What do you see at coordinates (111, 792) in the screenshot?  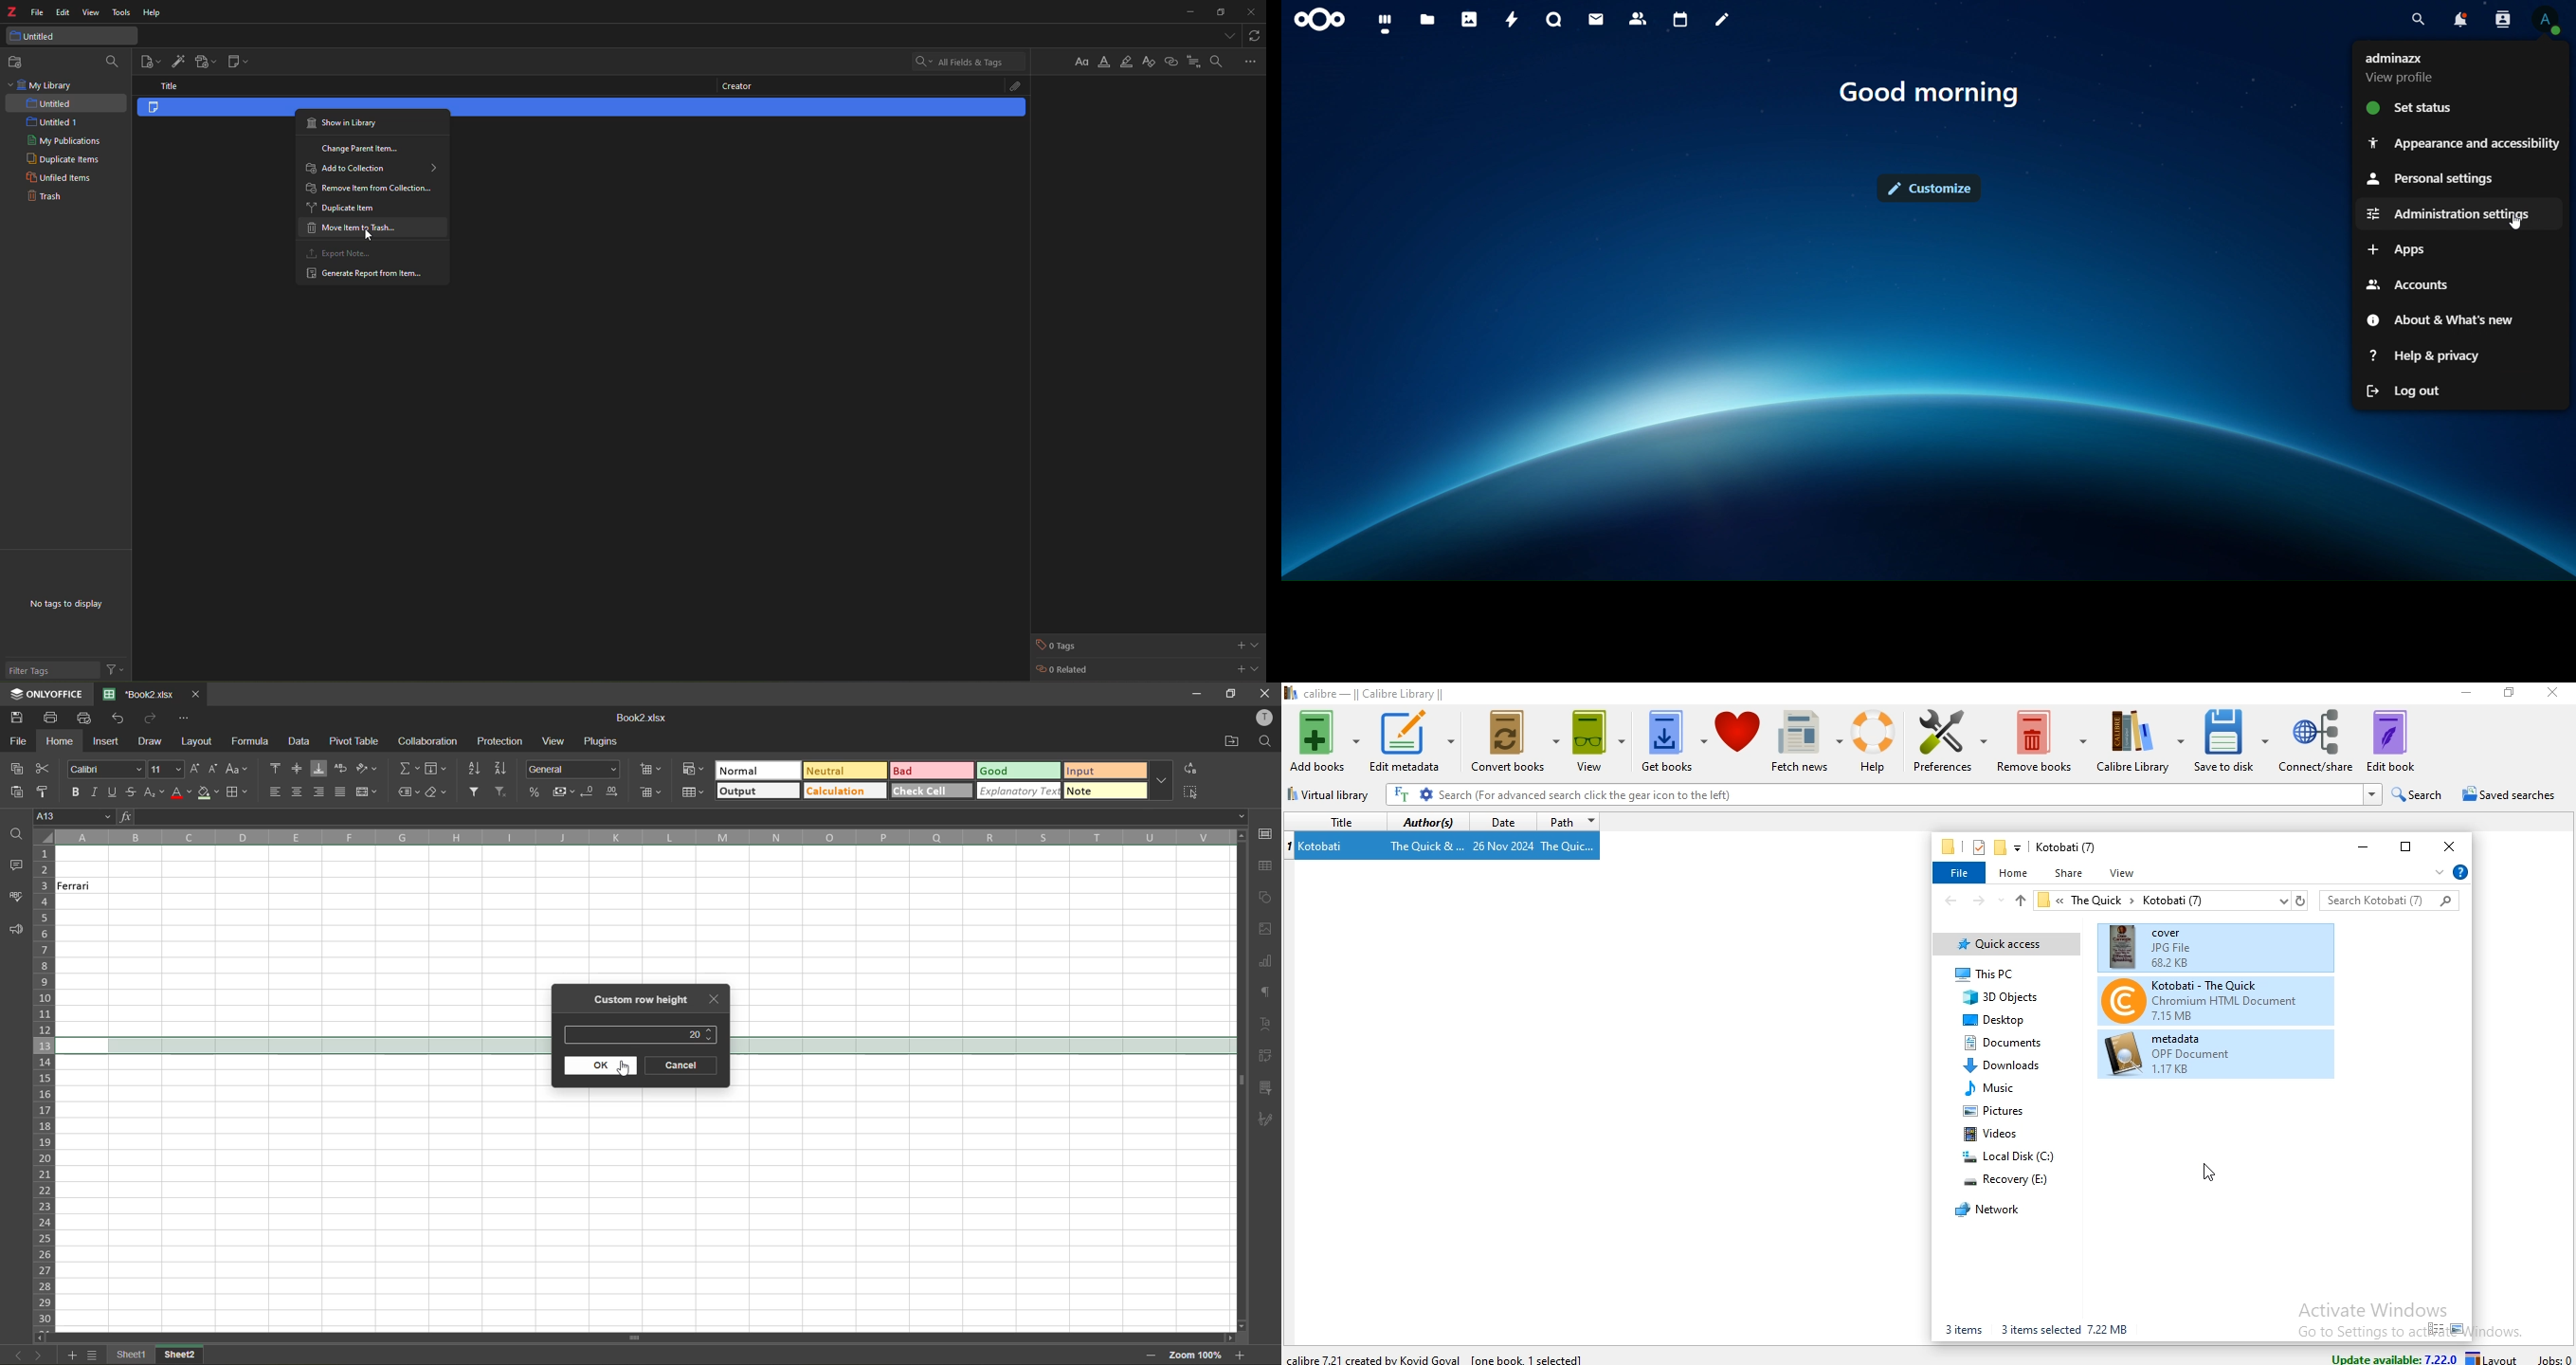 I see `underline` at bounding box center [111, 792].